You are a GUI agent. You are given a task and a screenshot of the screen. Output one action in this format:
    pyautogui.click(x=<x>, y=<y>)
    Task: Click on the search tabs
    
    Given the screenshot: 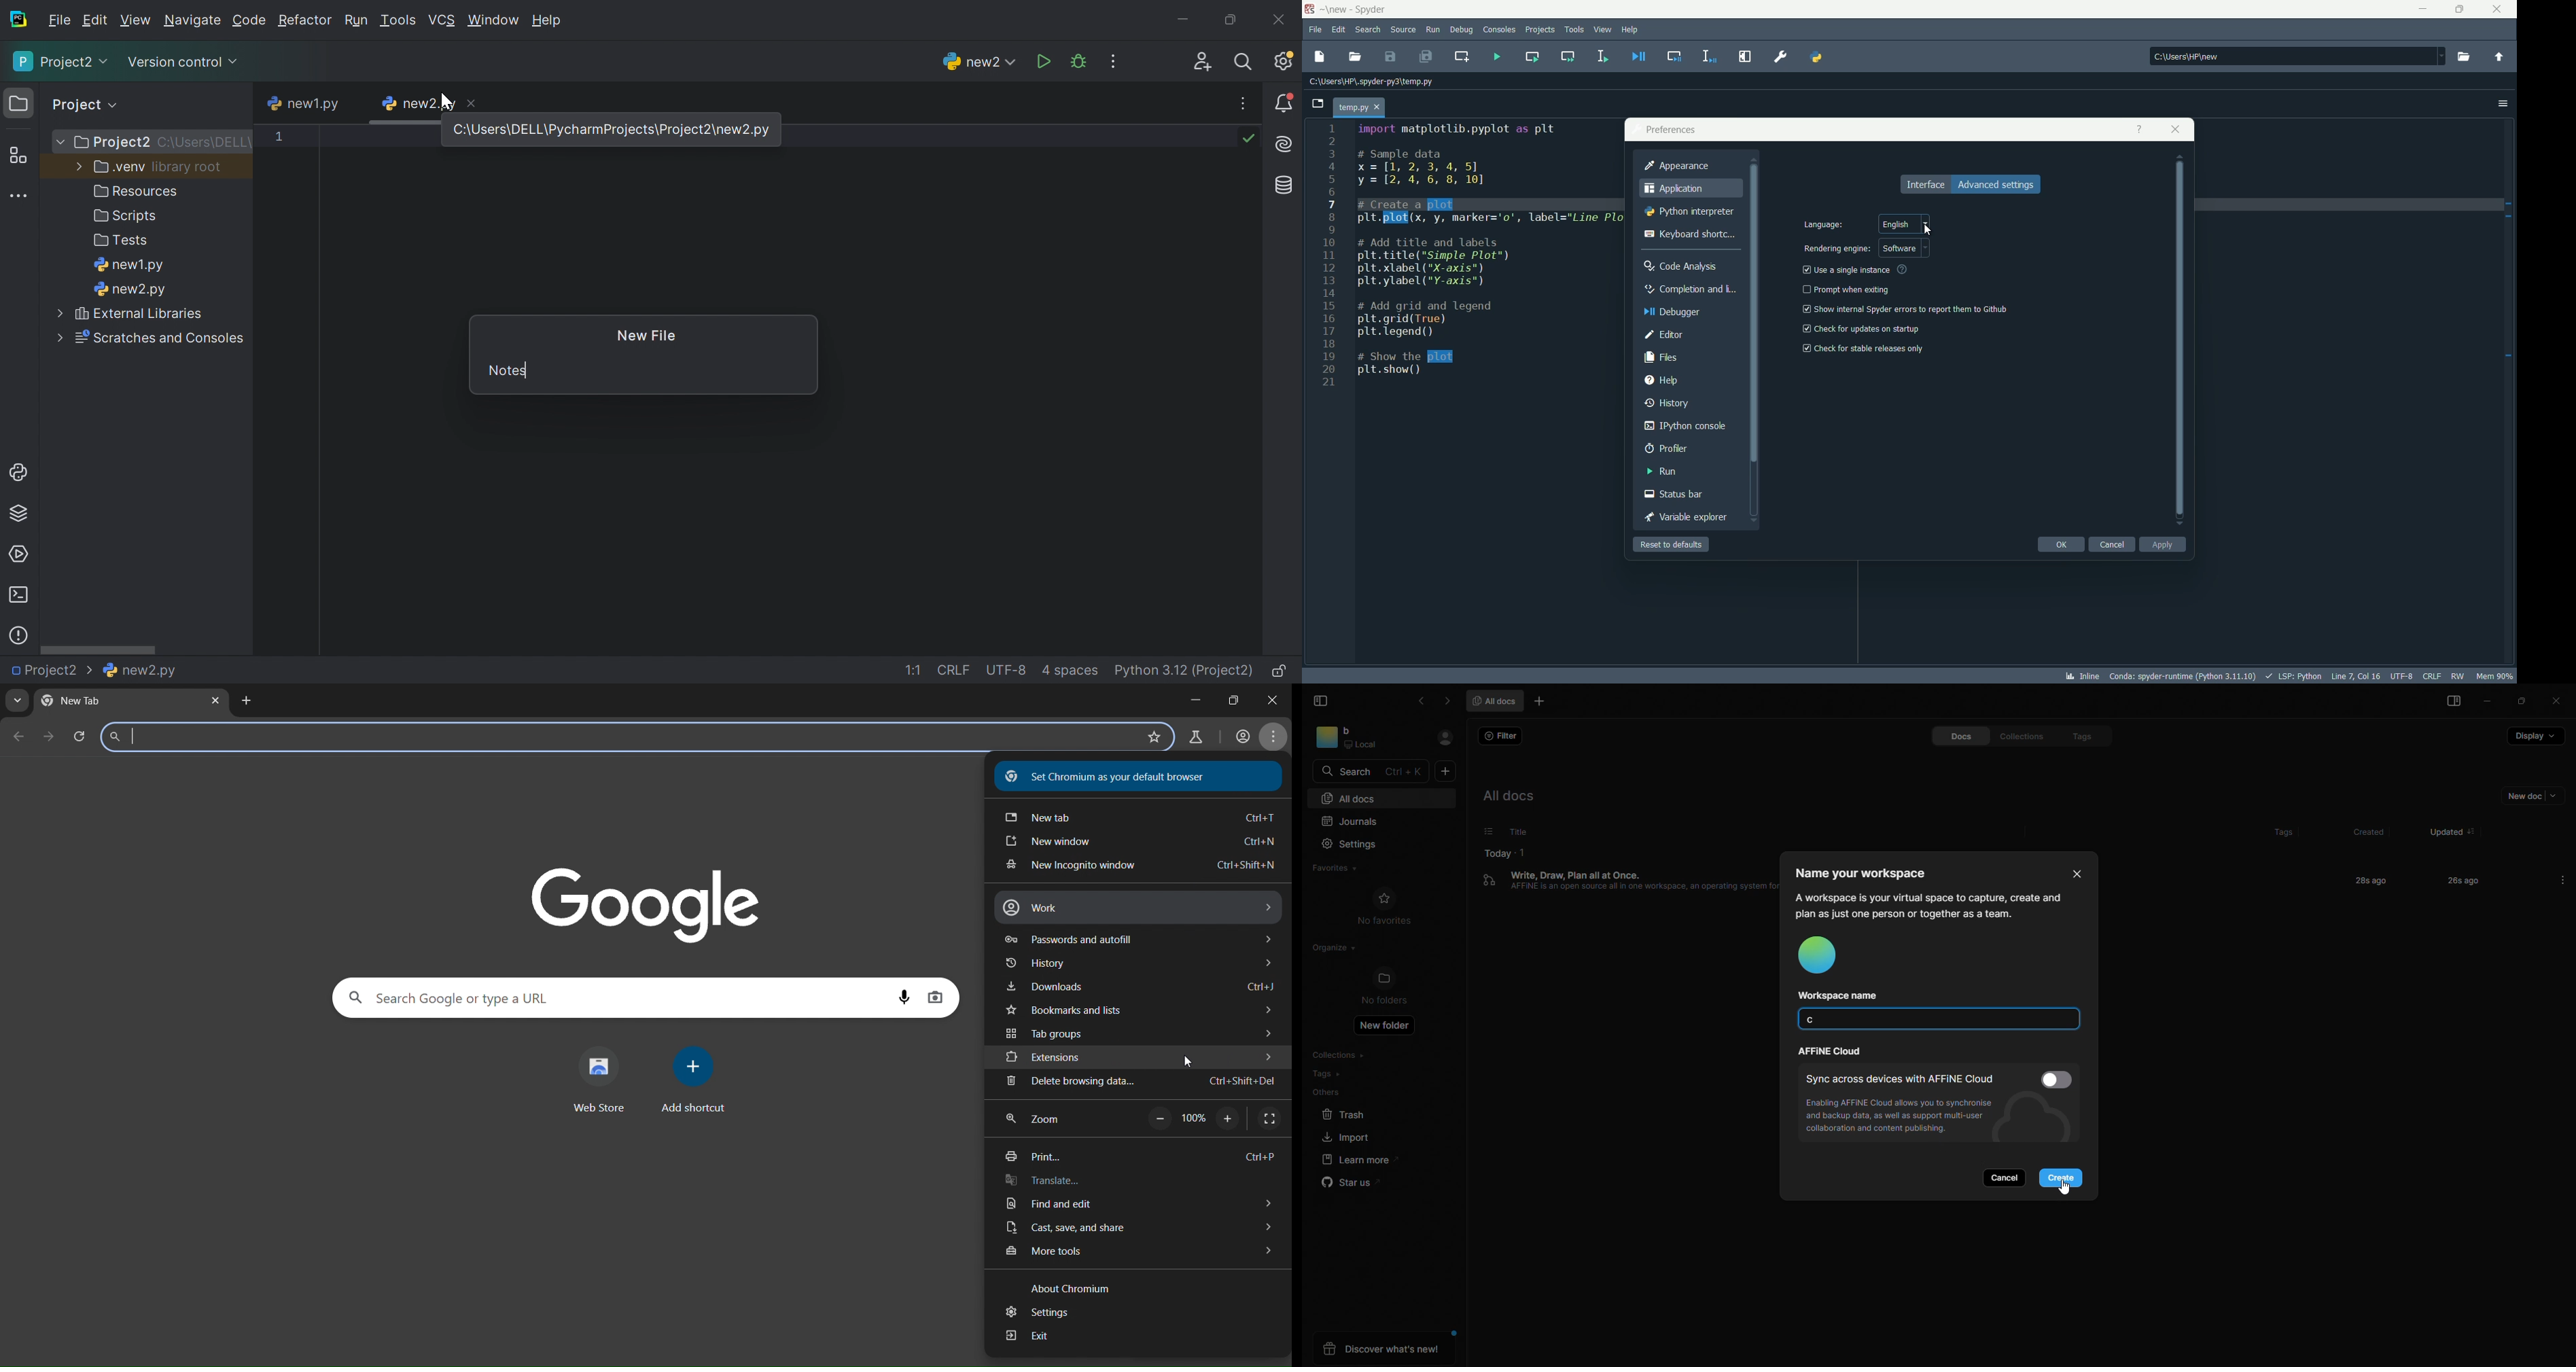 What is the action you would take?
    pyautogui.click(x=16, y=702)
    